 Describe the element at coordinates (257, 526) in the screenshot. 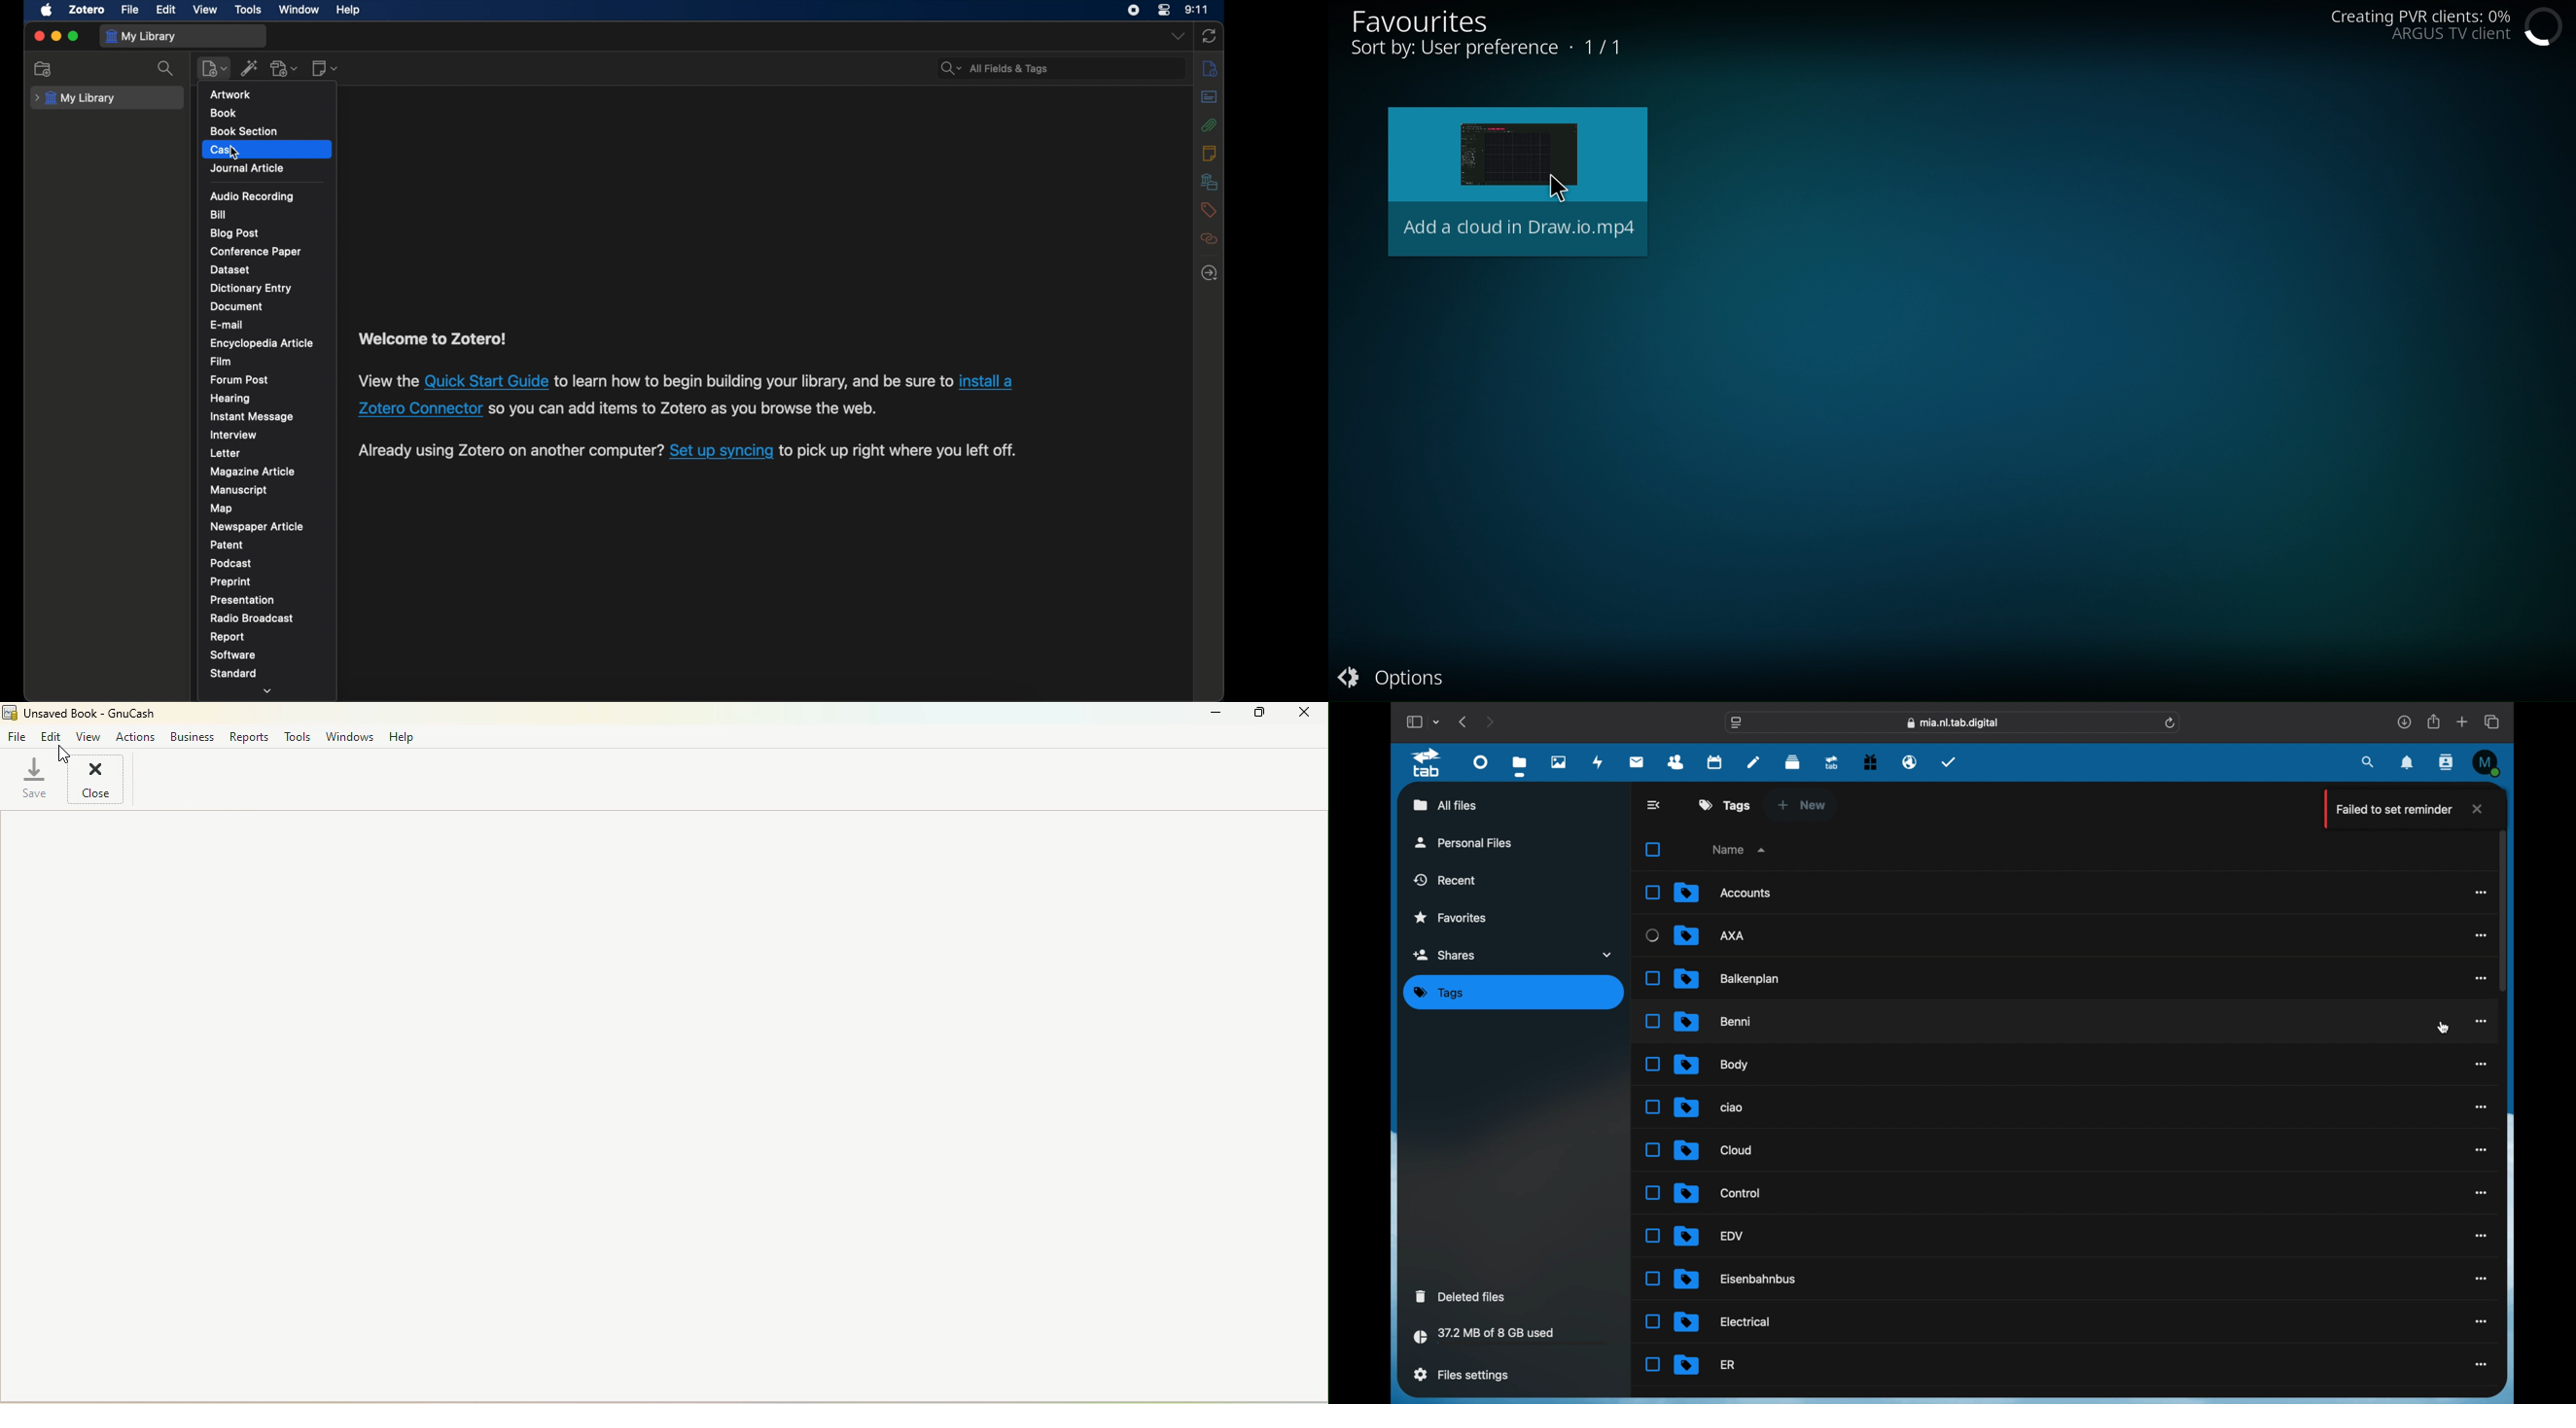

I see `newspaper article` at that location.